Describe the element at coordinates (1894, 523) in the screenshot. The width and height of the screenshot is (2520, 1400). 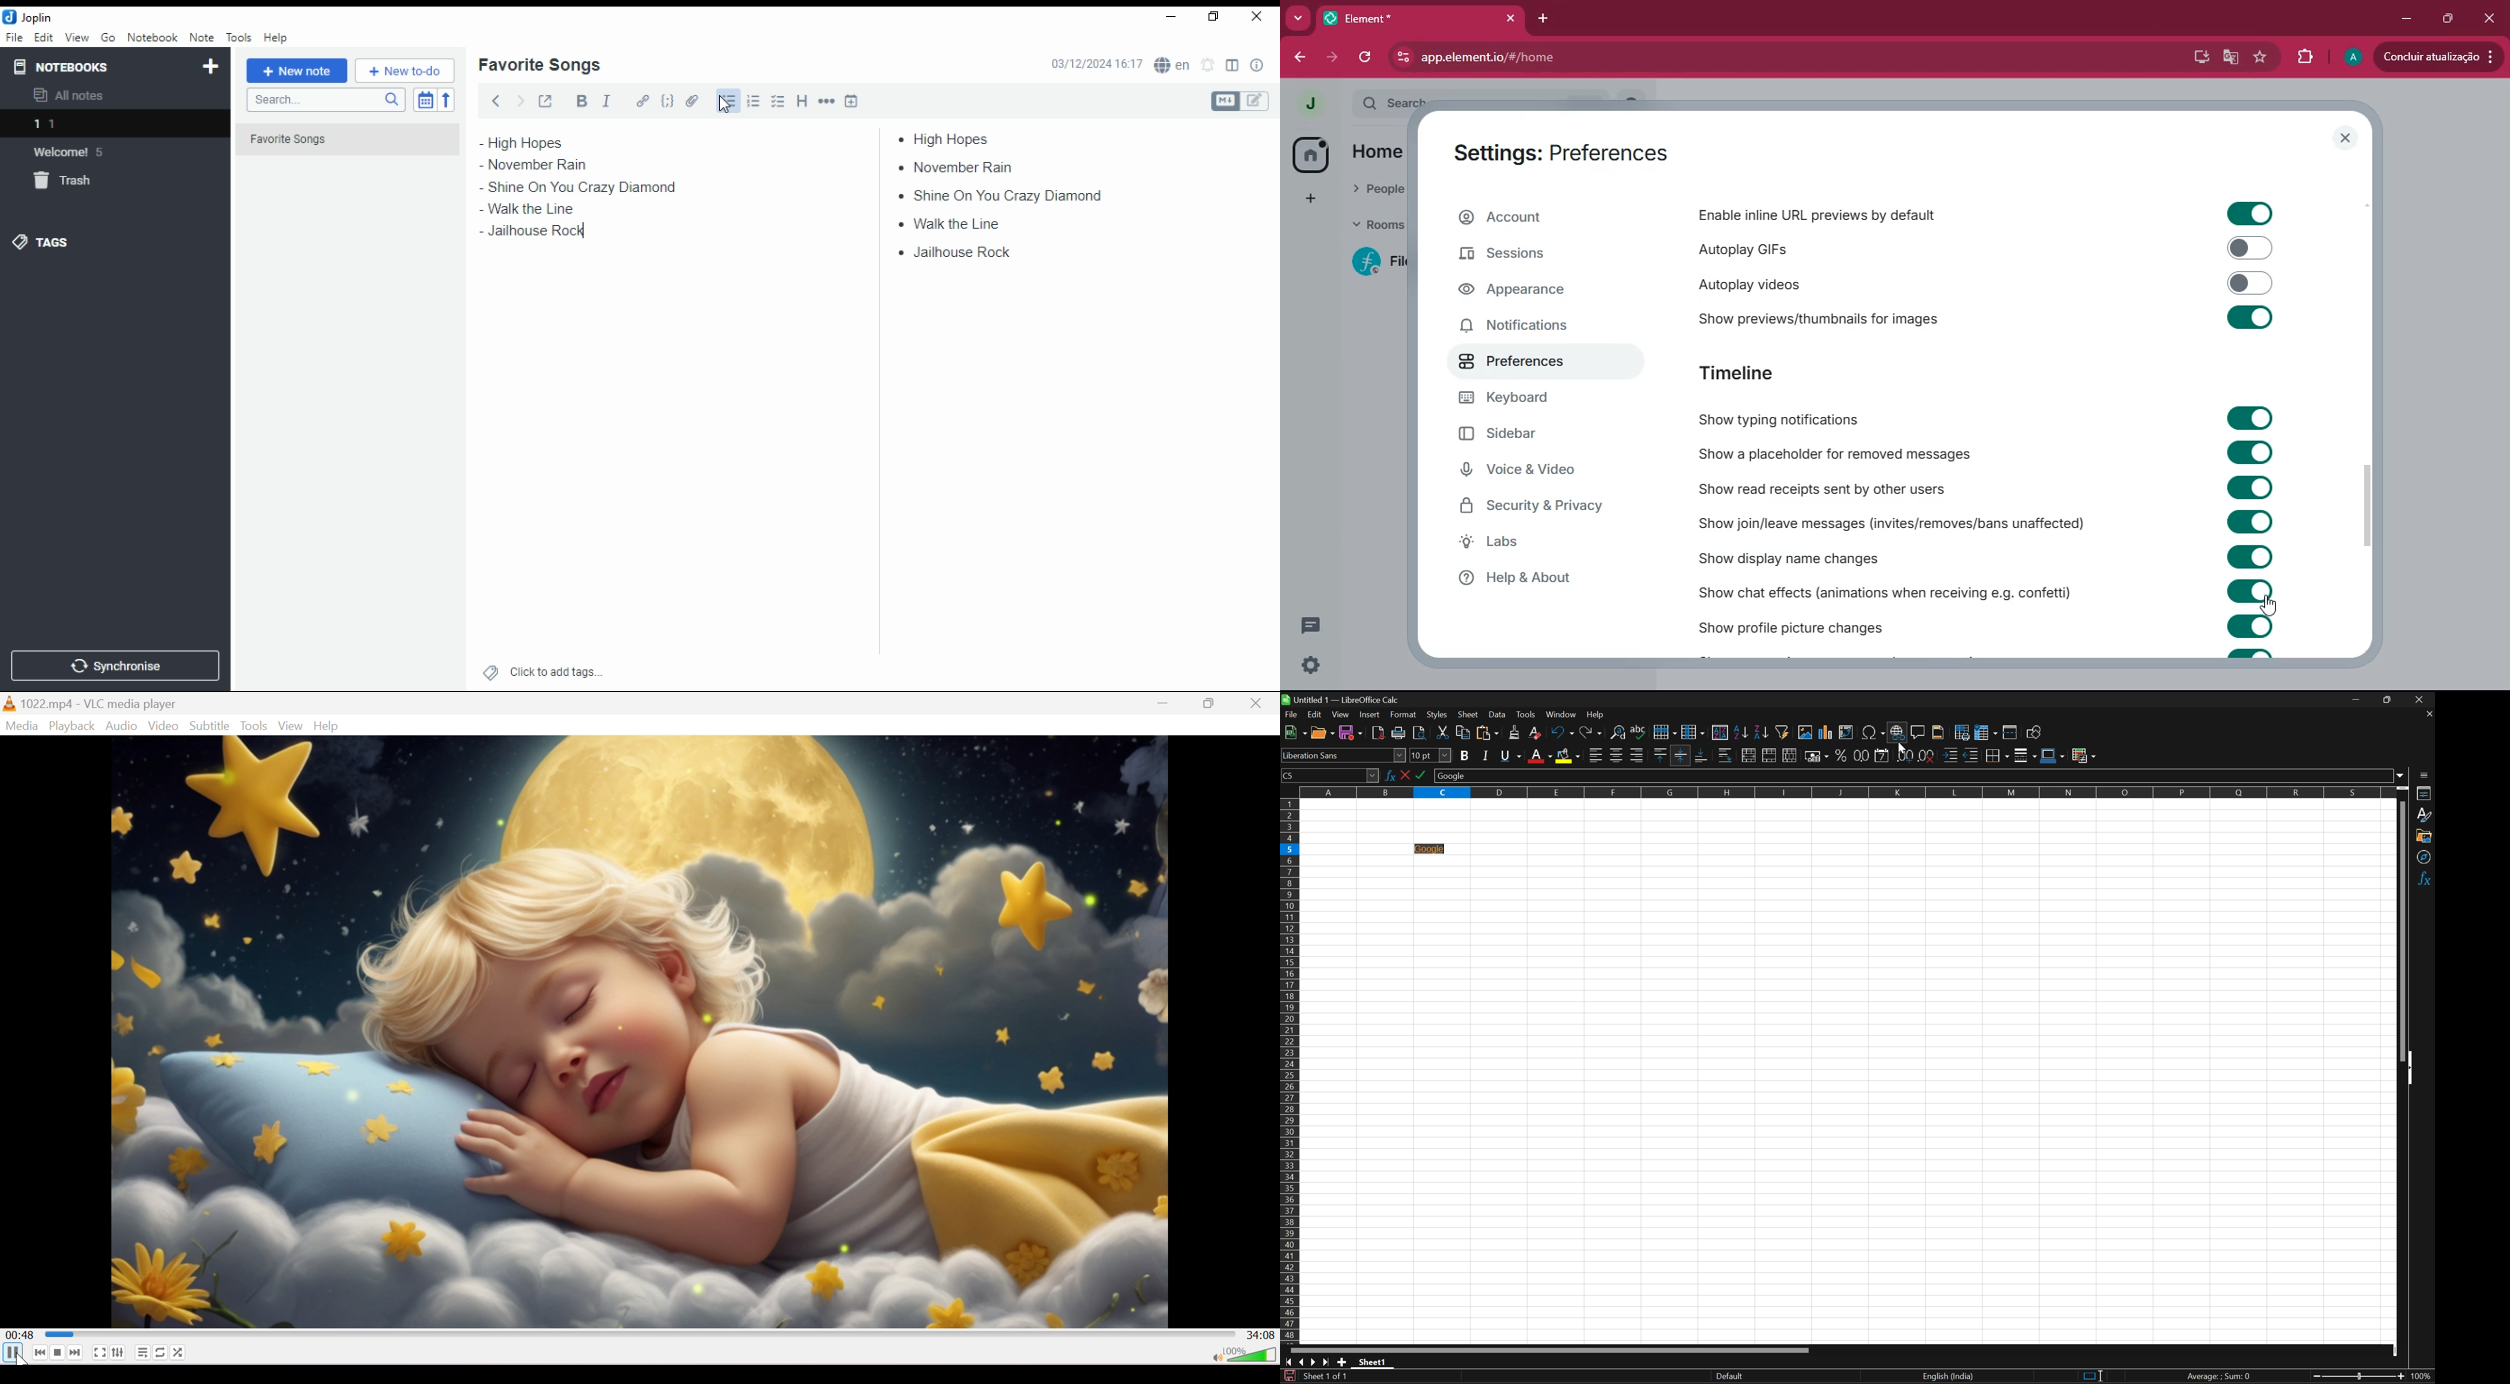
I see `show join/leave messages (invites/removes/bans unaffected)` at that location.